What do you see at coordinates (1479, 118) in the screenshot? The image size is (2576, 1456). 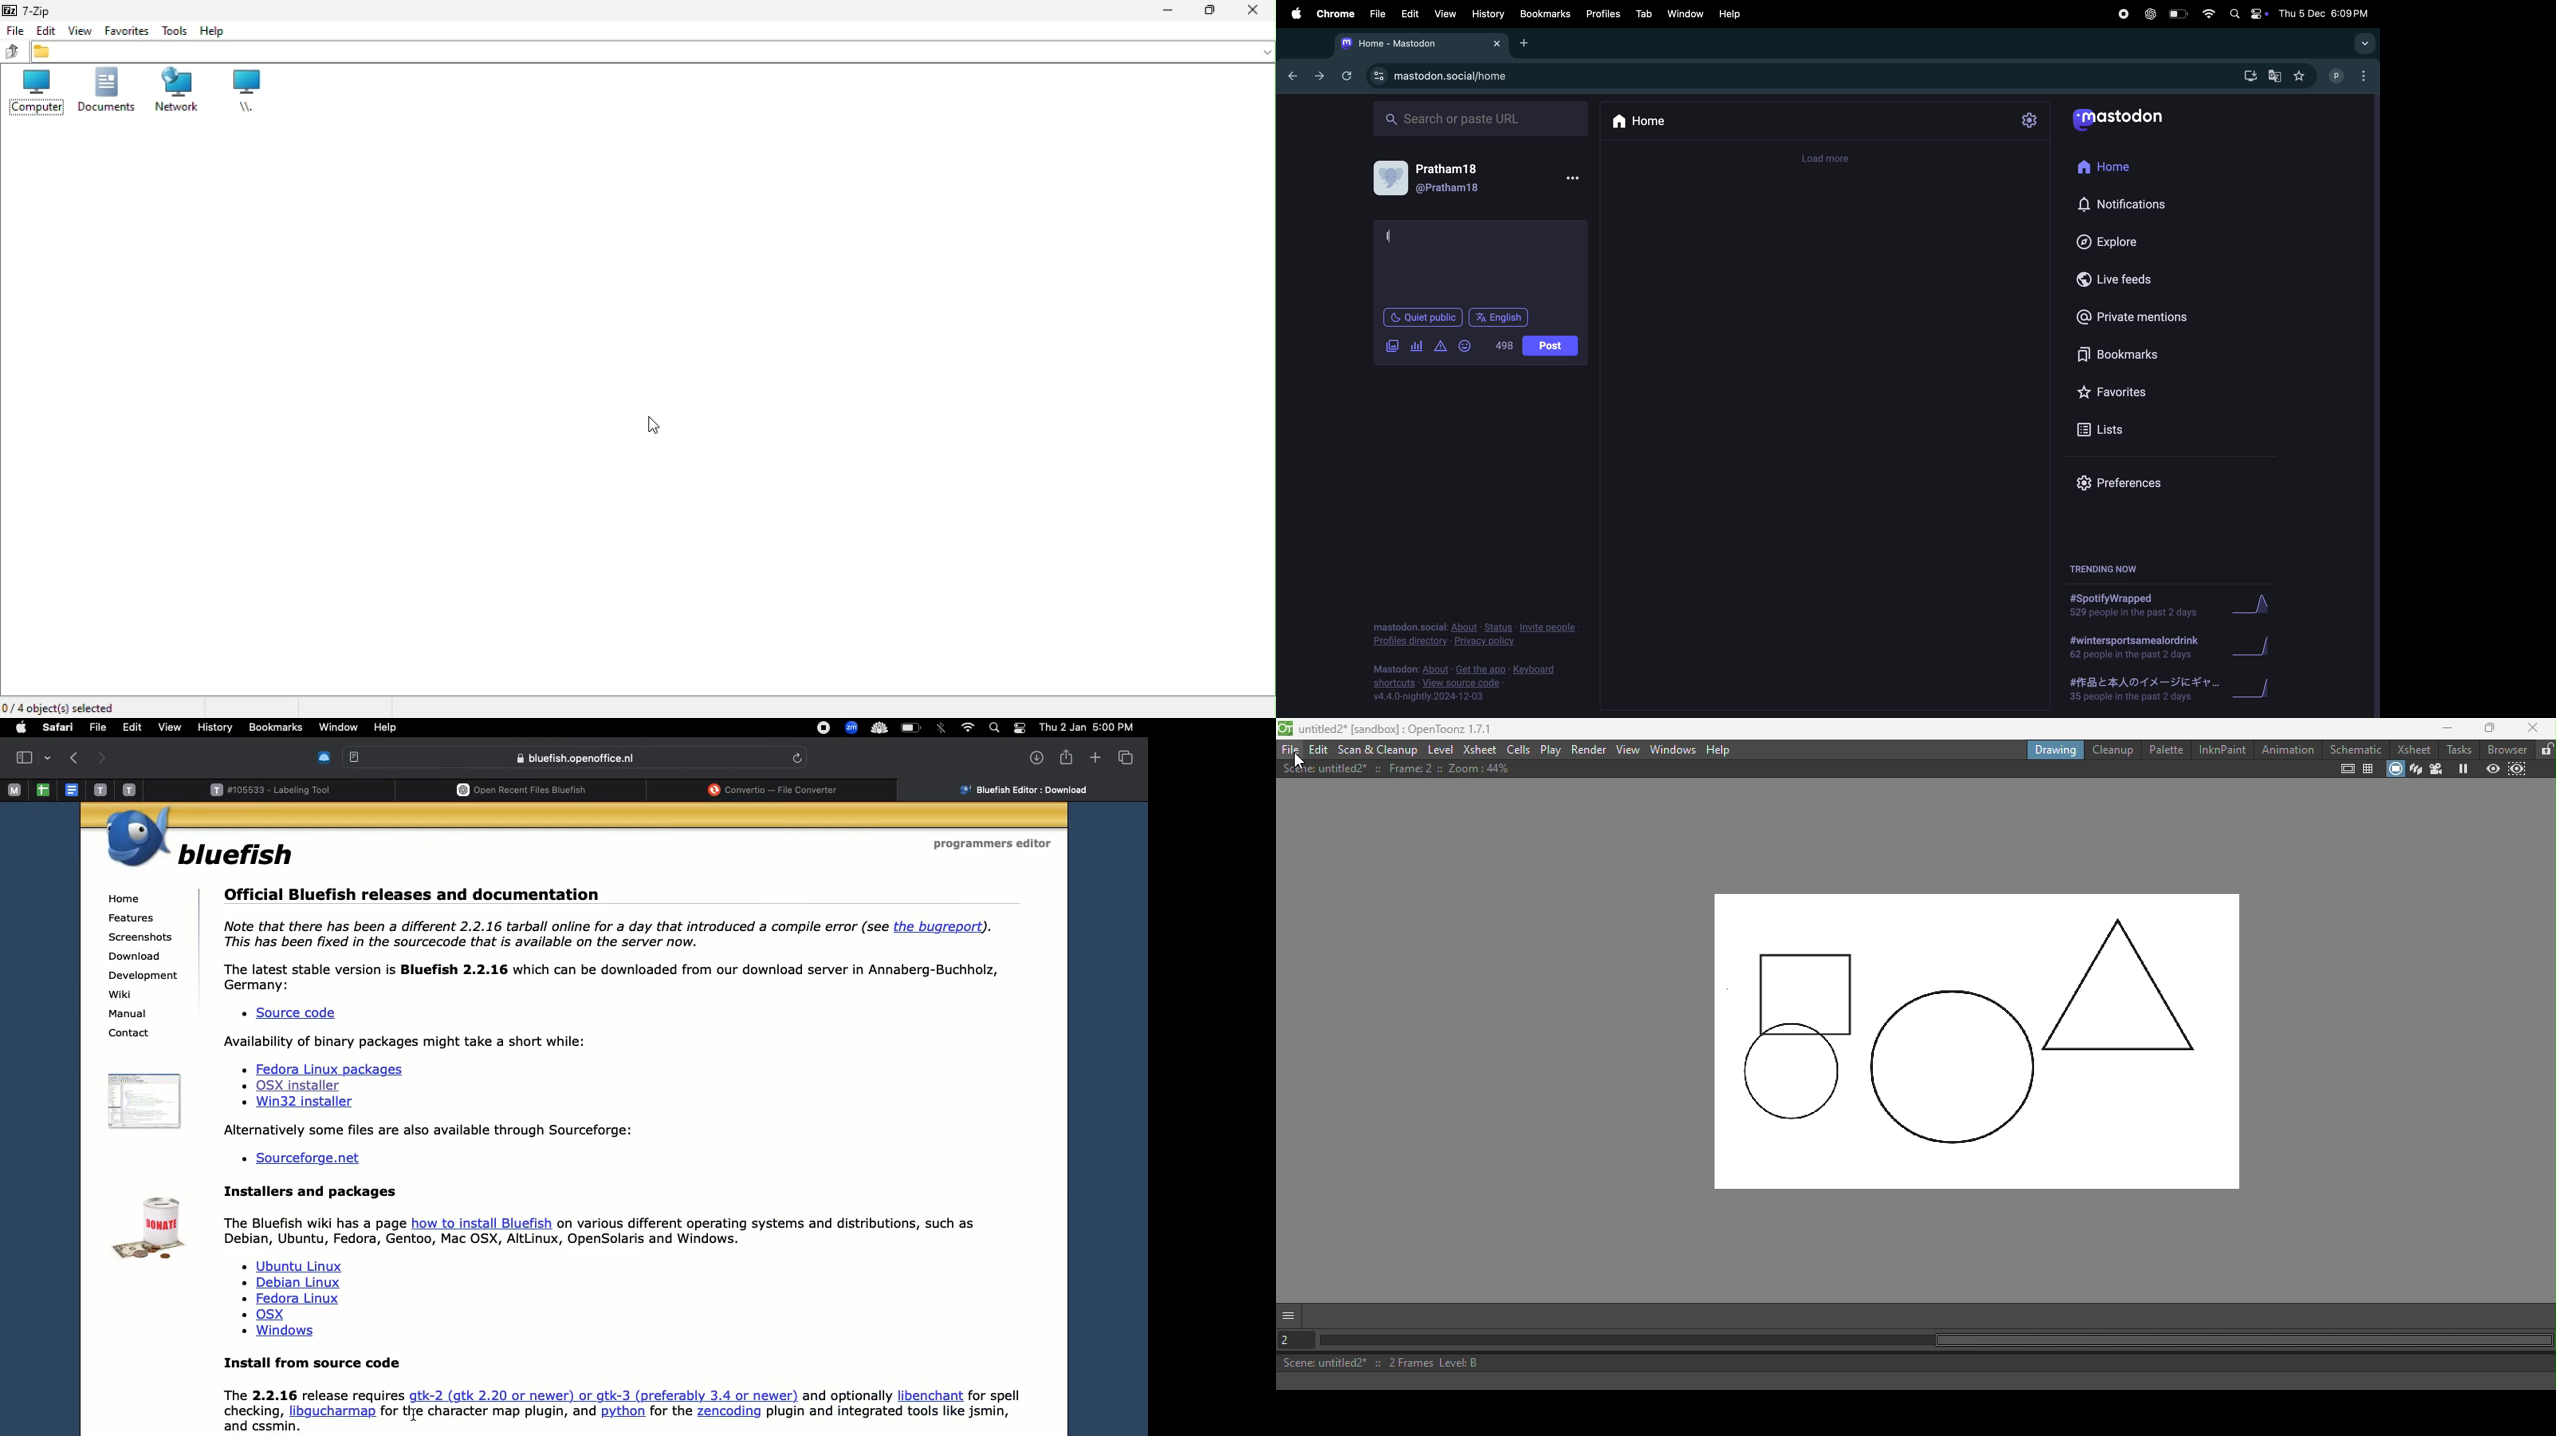 I see `search bar` at bounding box center [1479, 118].